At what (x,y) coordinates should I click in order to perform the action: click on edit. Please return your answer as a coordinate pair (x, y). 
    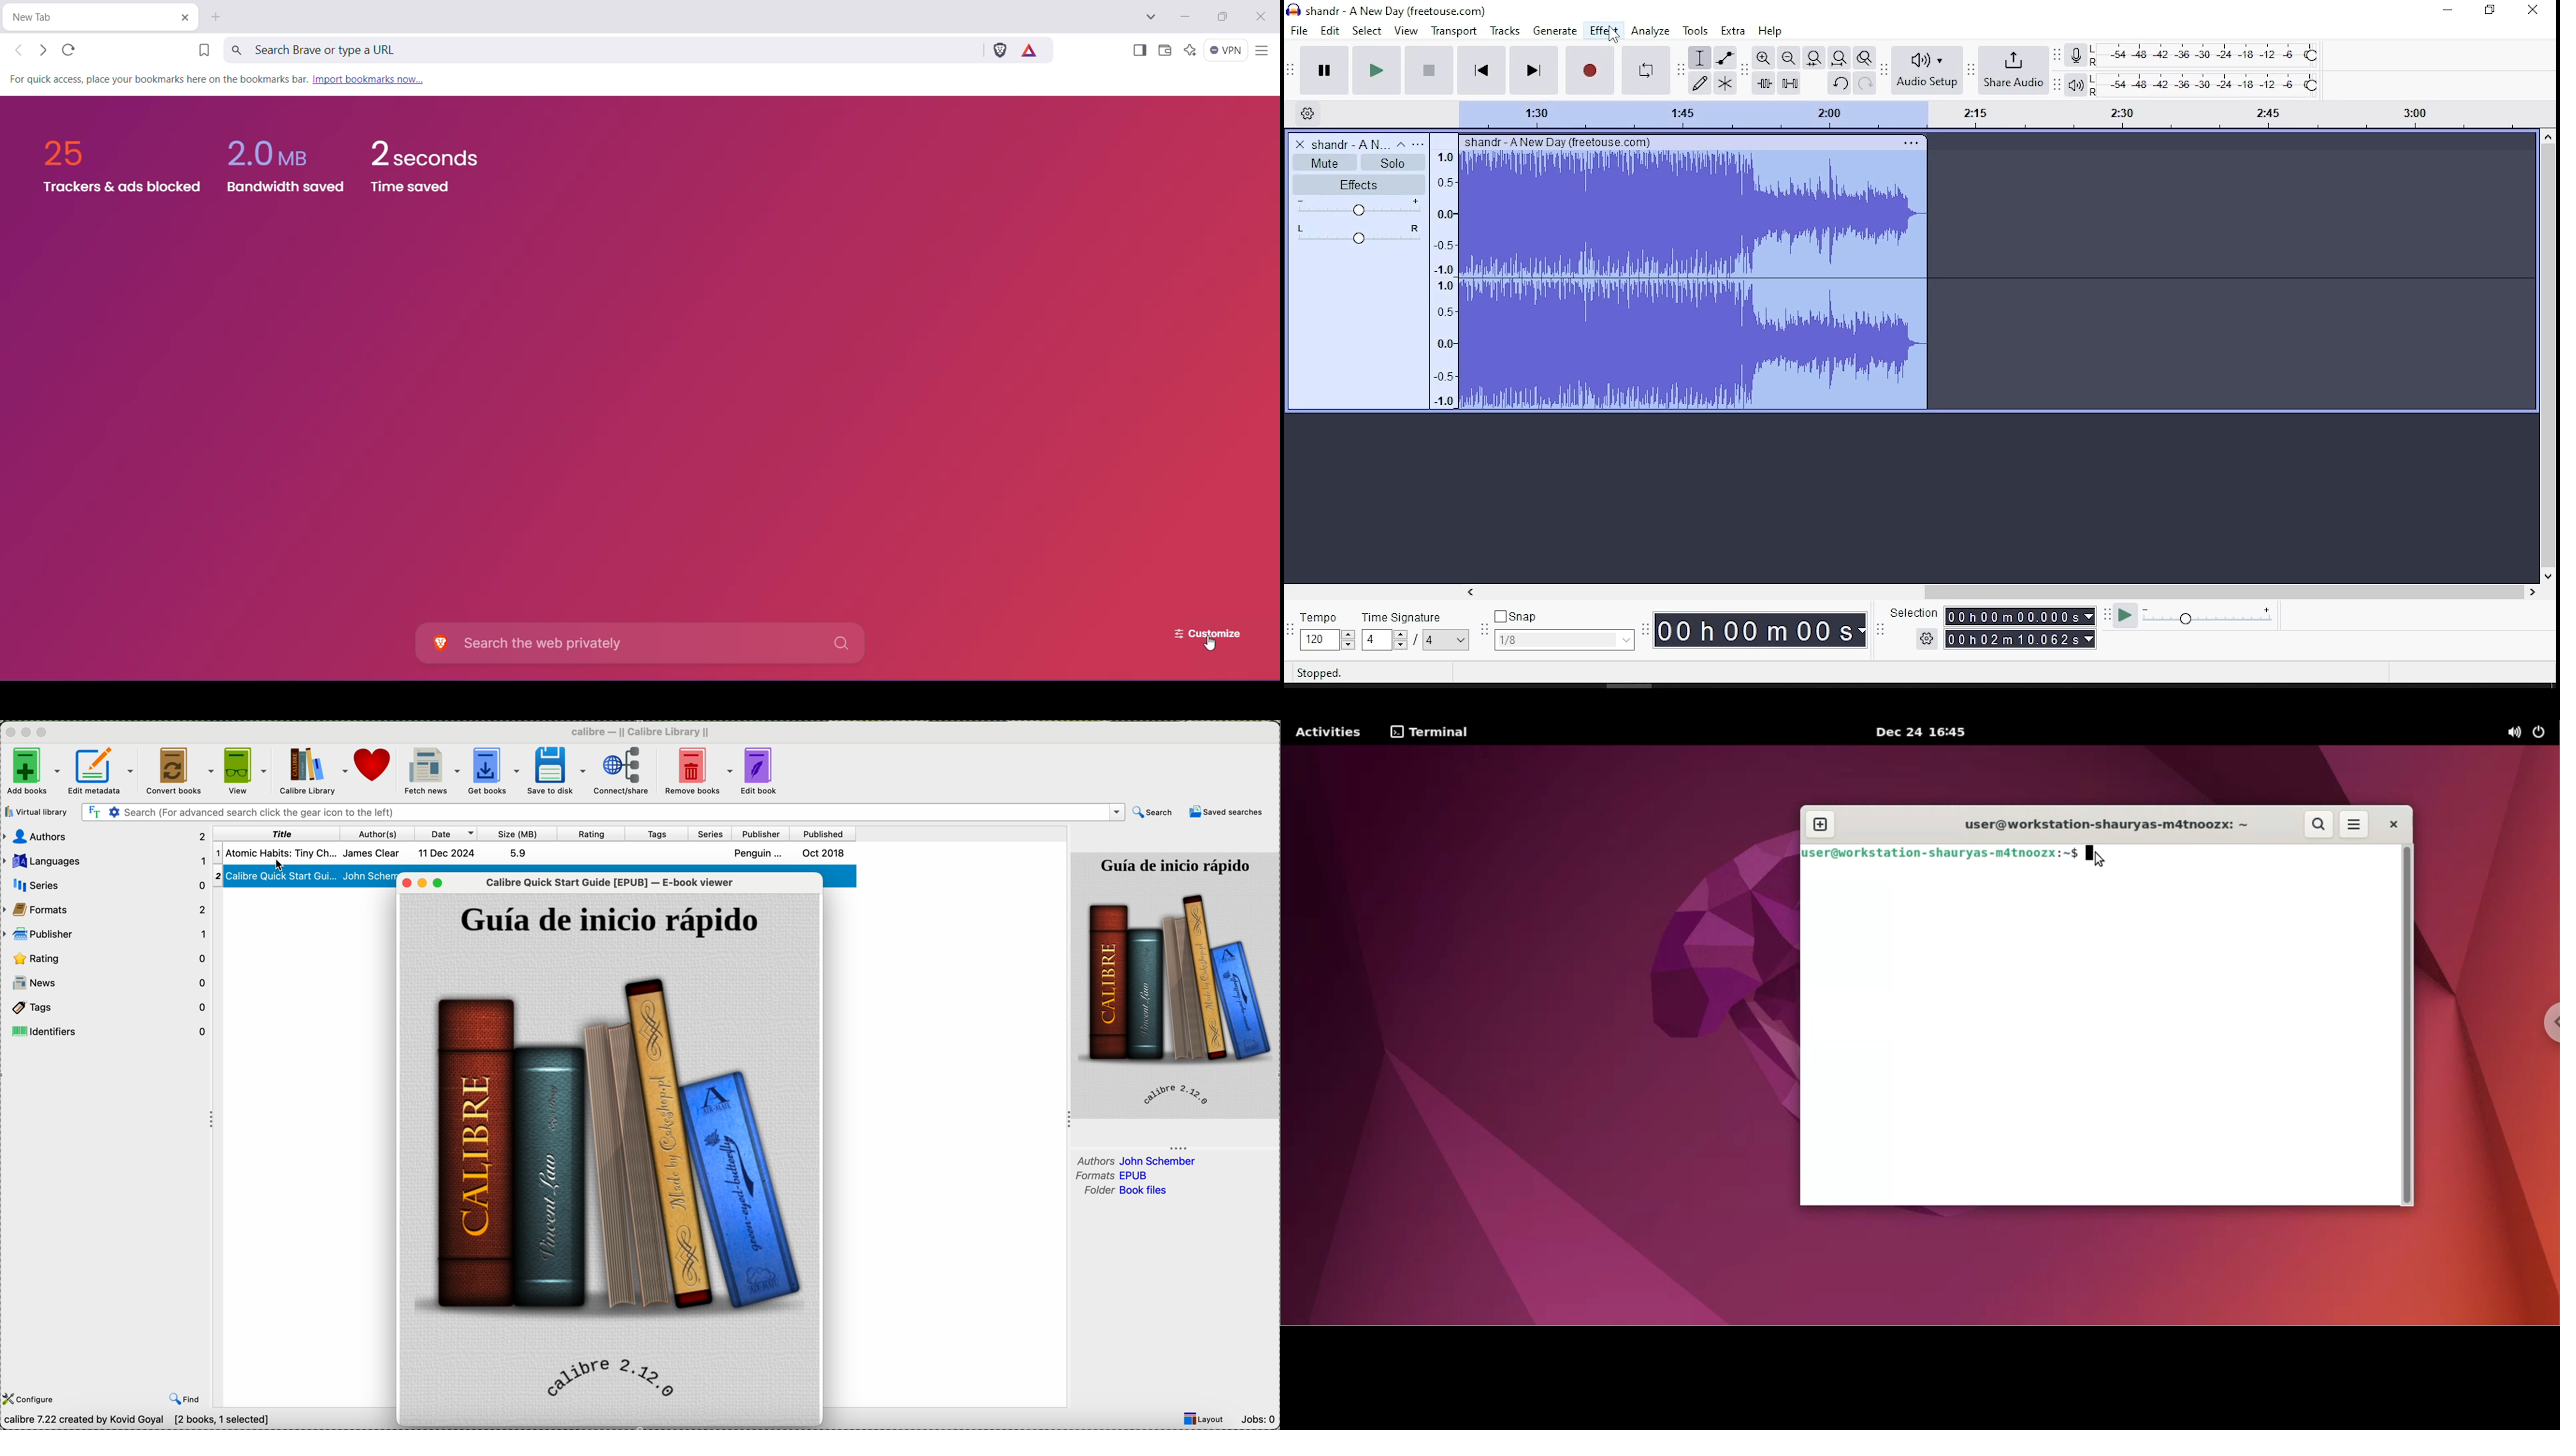
    Looking at the image, I should click on (1330, 31).